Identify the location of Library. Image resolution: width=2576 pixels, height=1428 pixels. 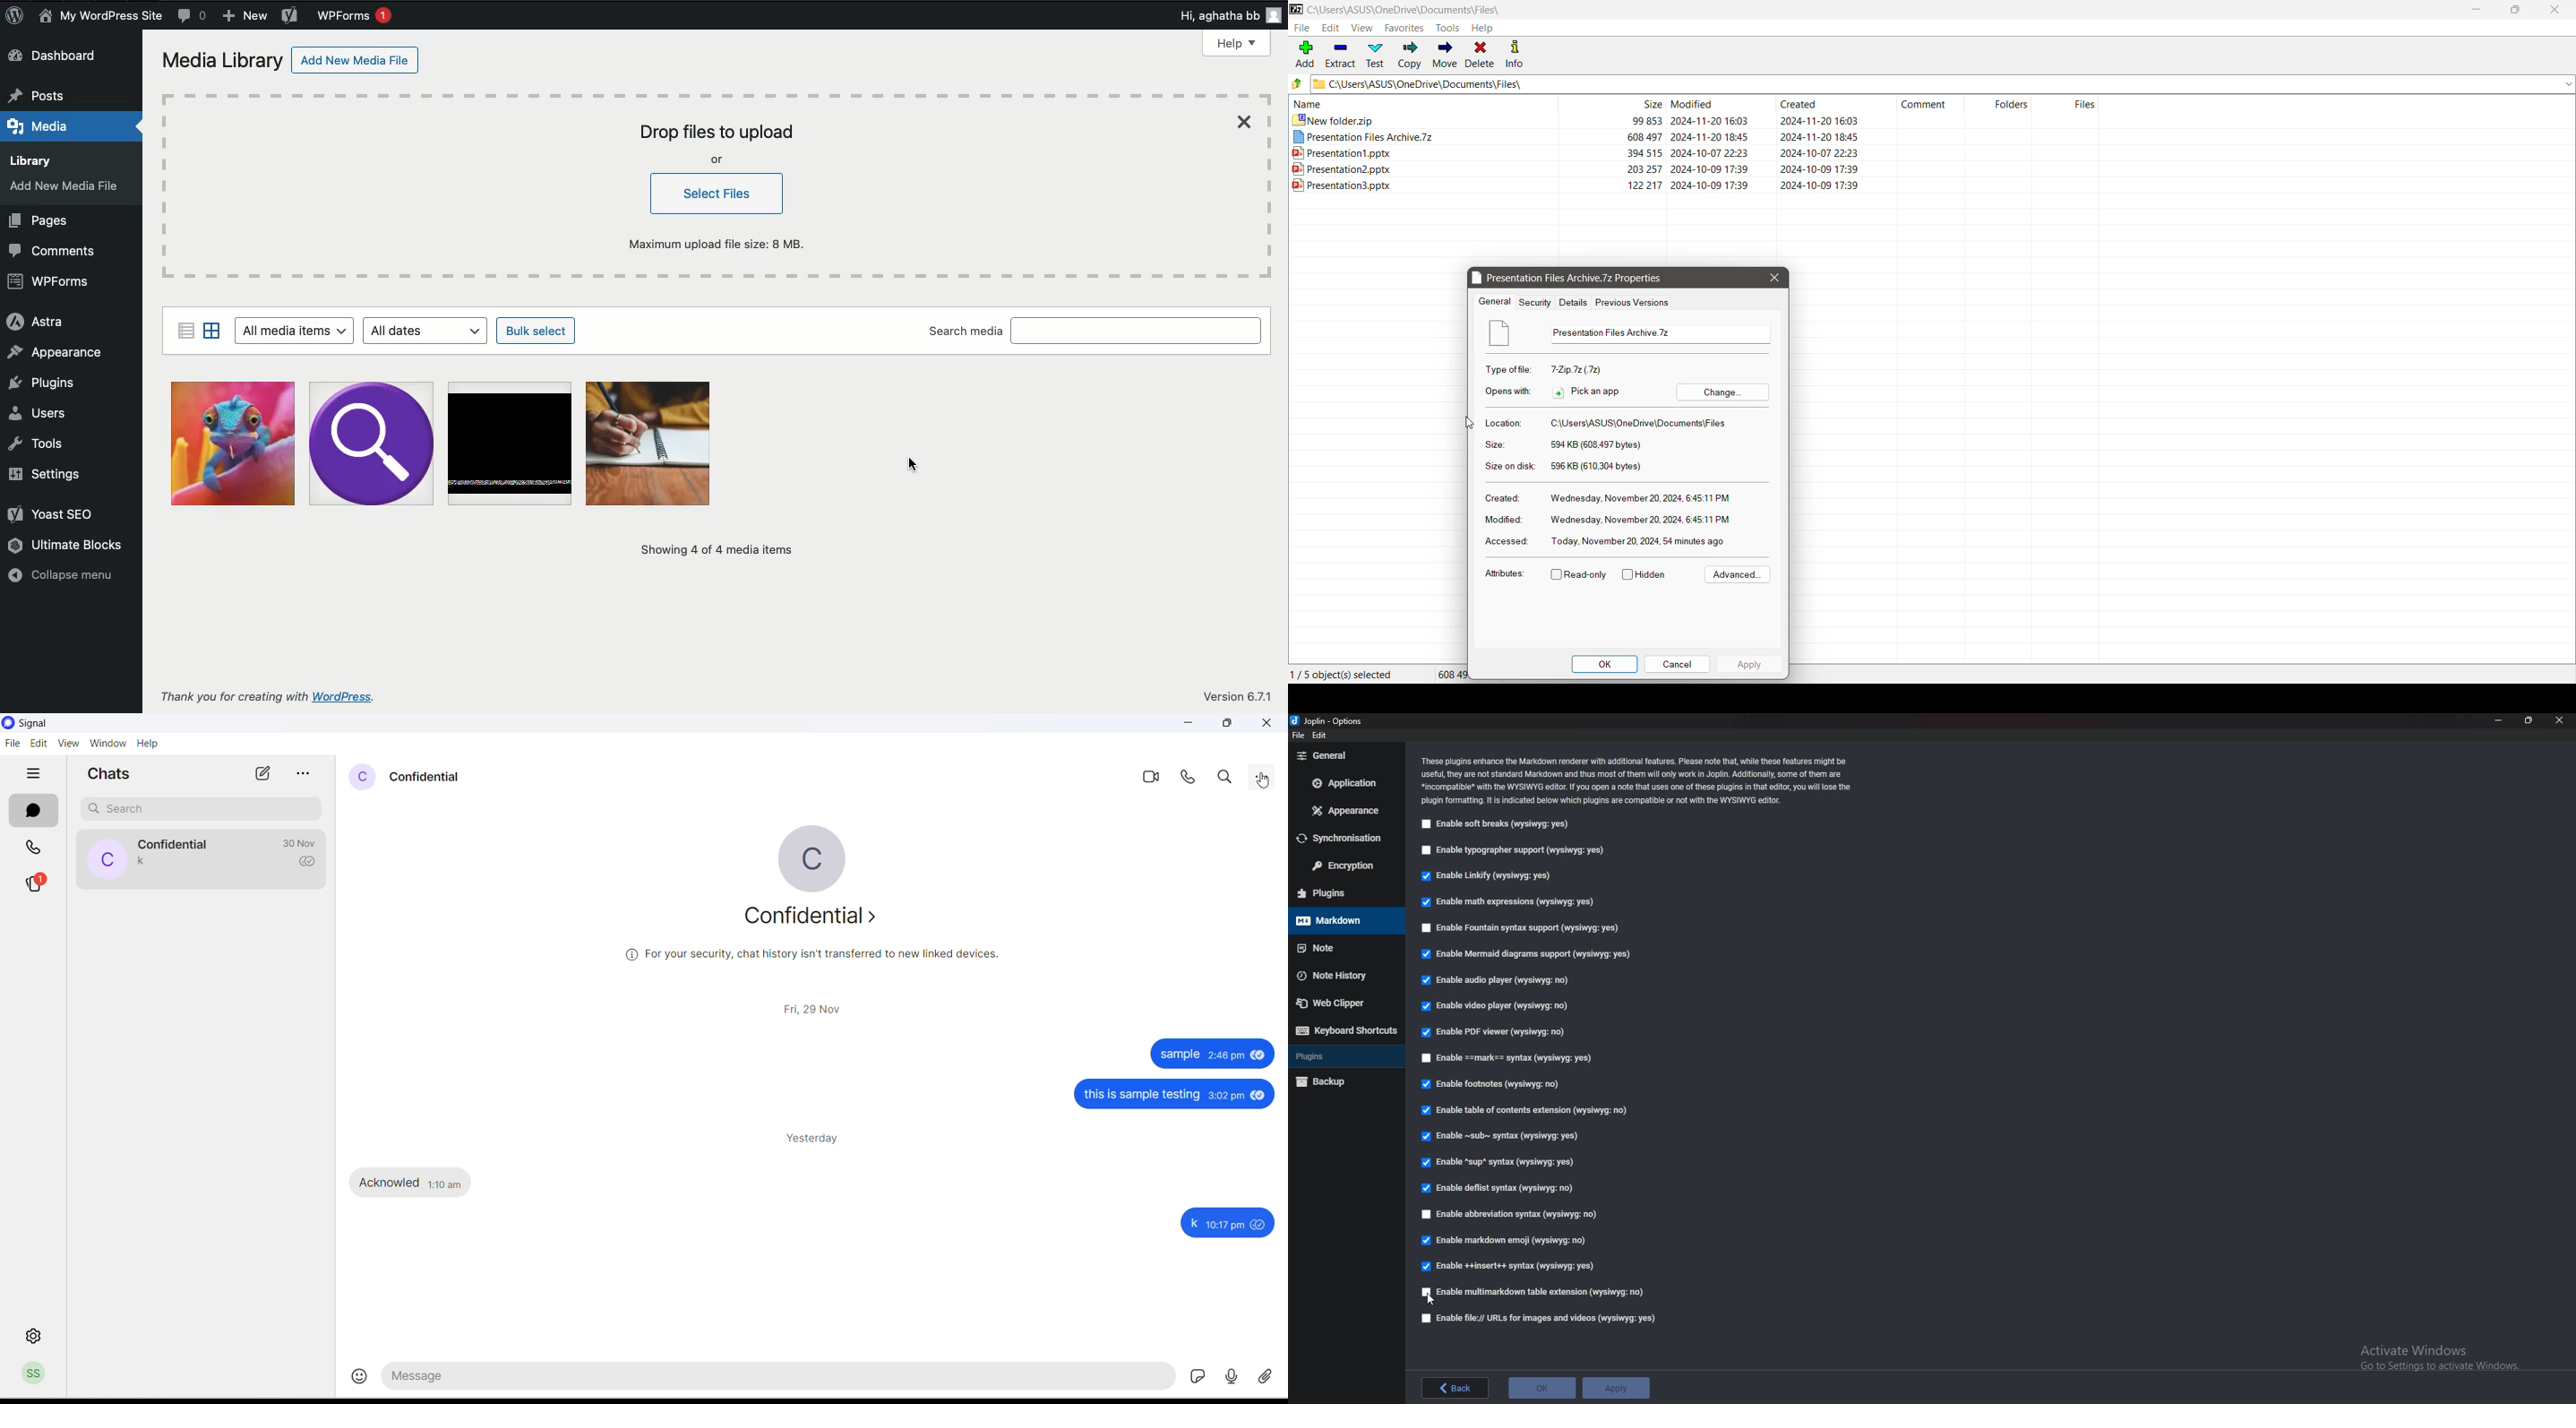
(38, 158).